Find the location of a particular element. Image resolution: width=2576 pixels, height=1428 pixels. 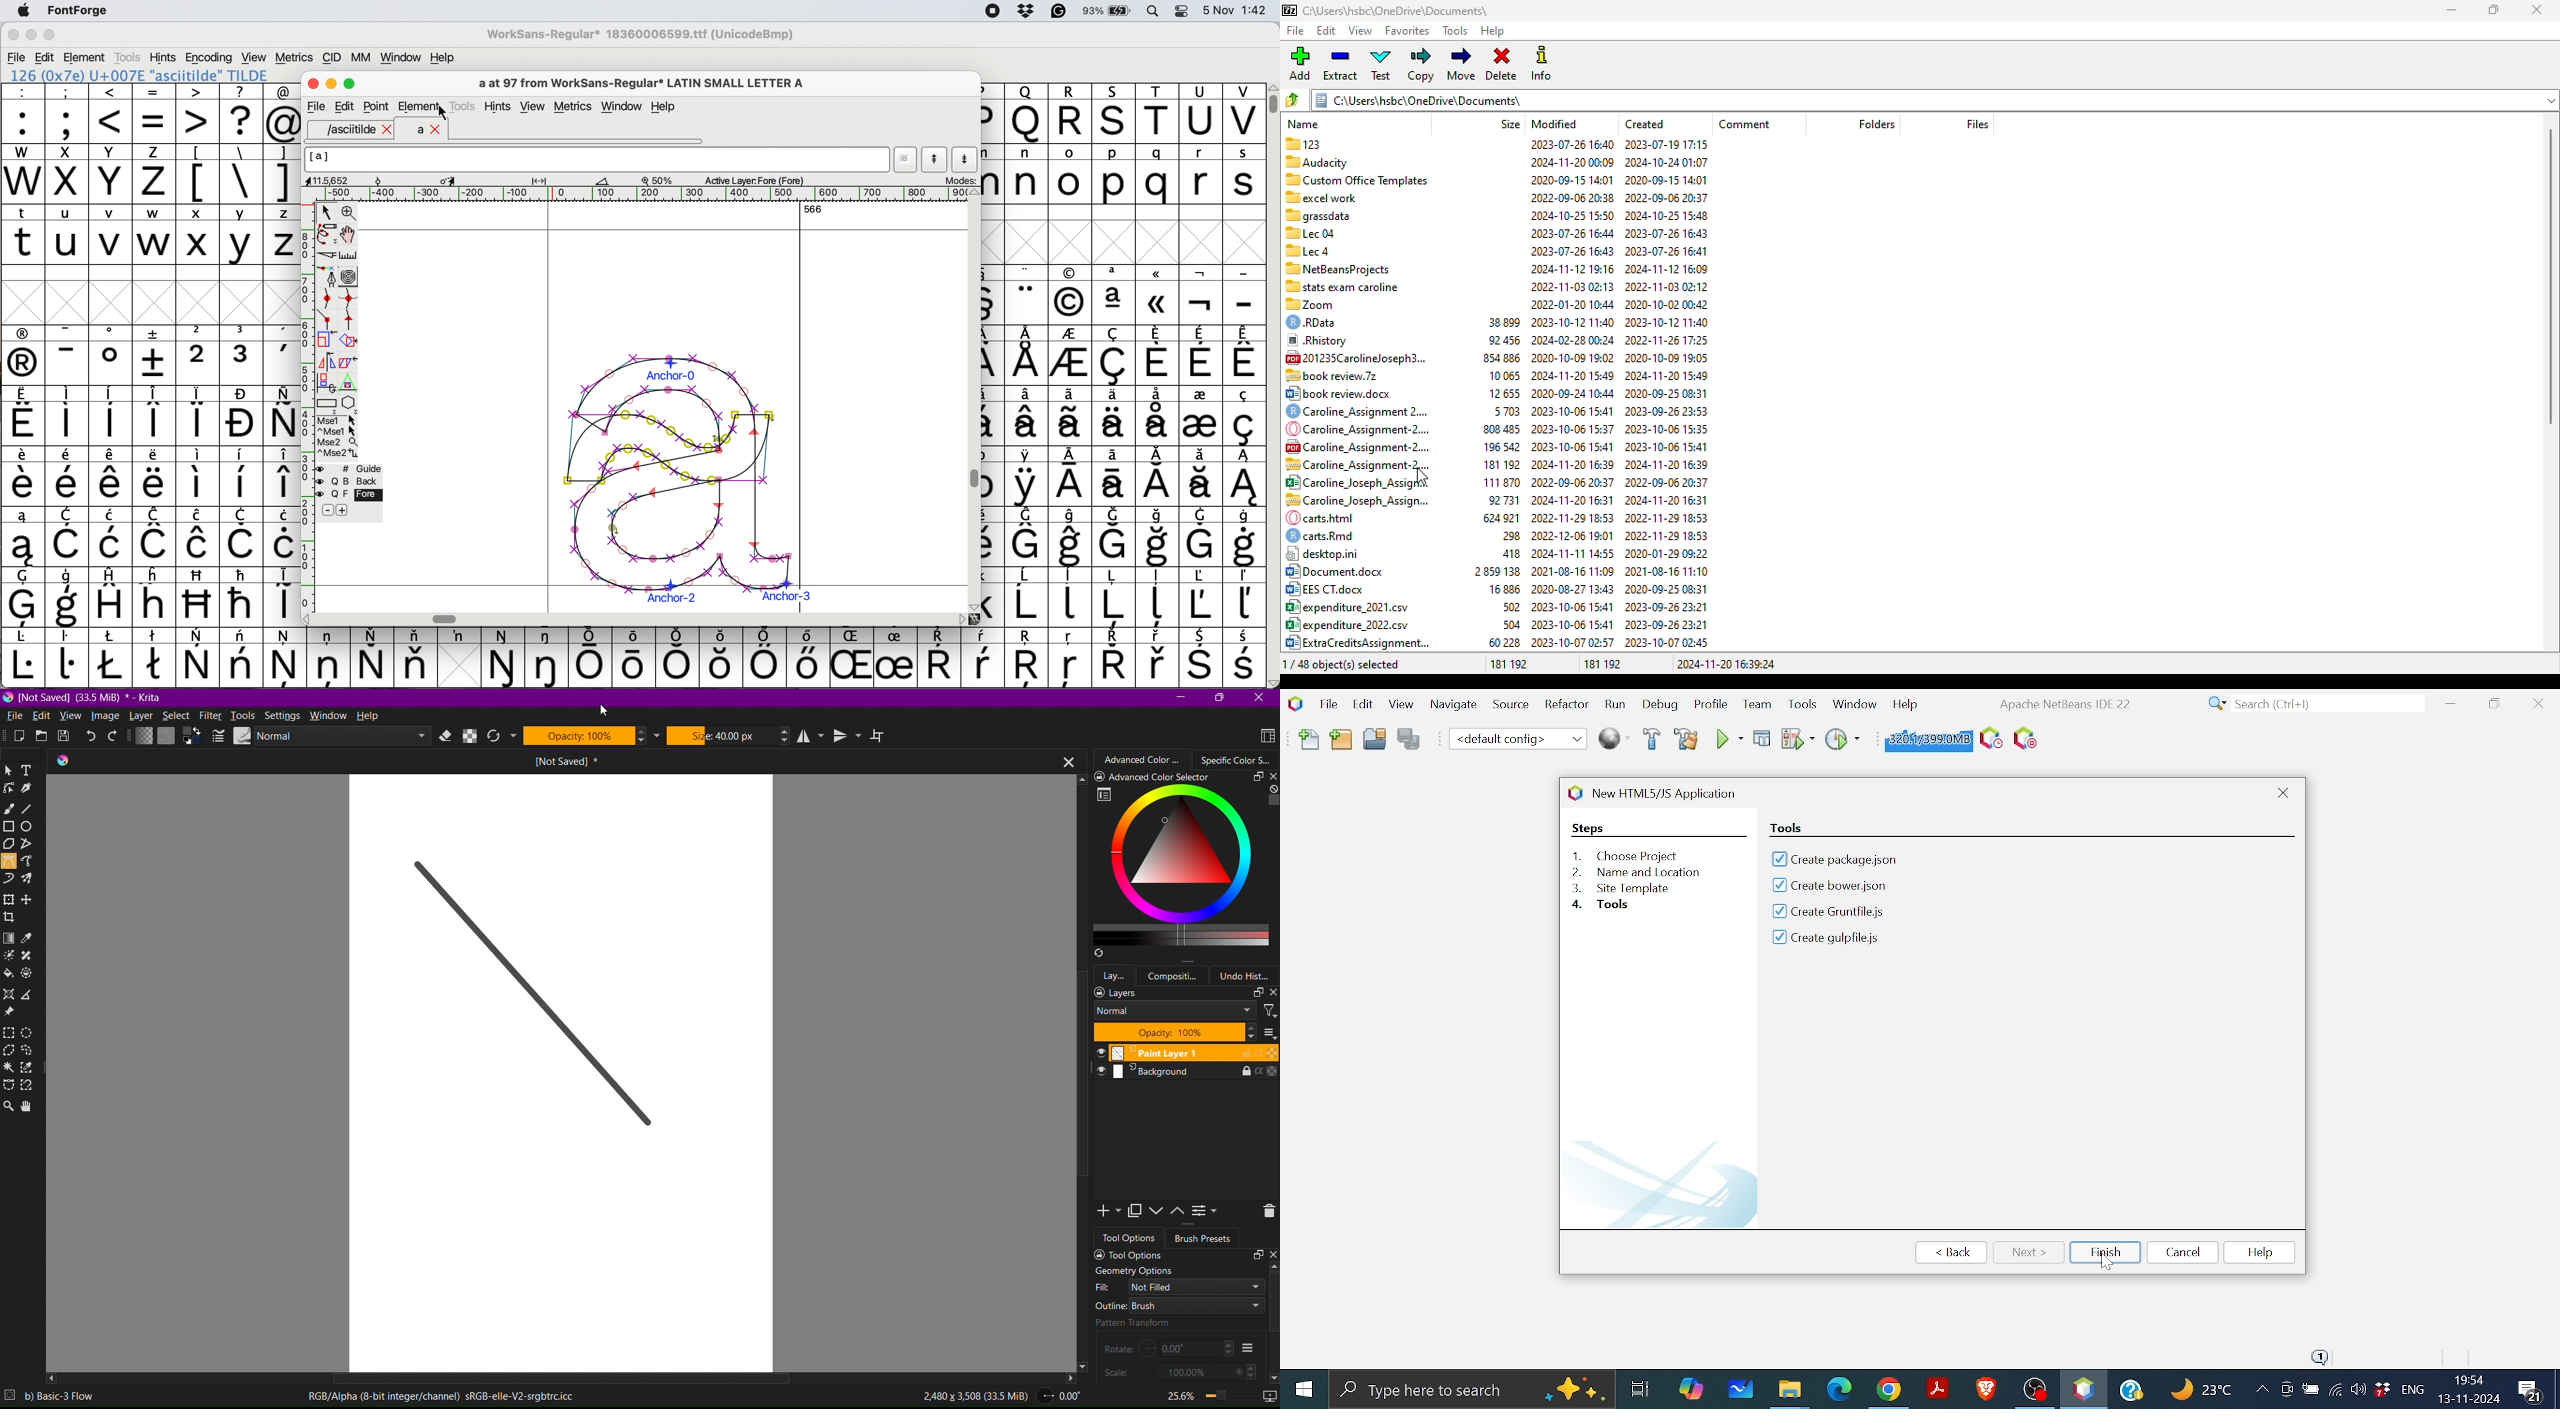

Background is located at coordinates (360, 482).